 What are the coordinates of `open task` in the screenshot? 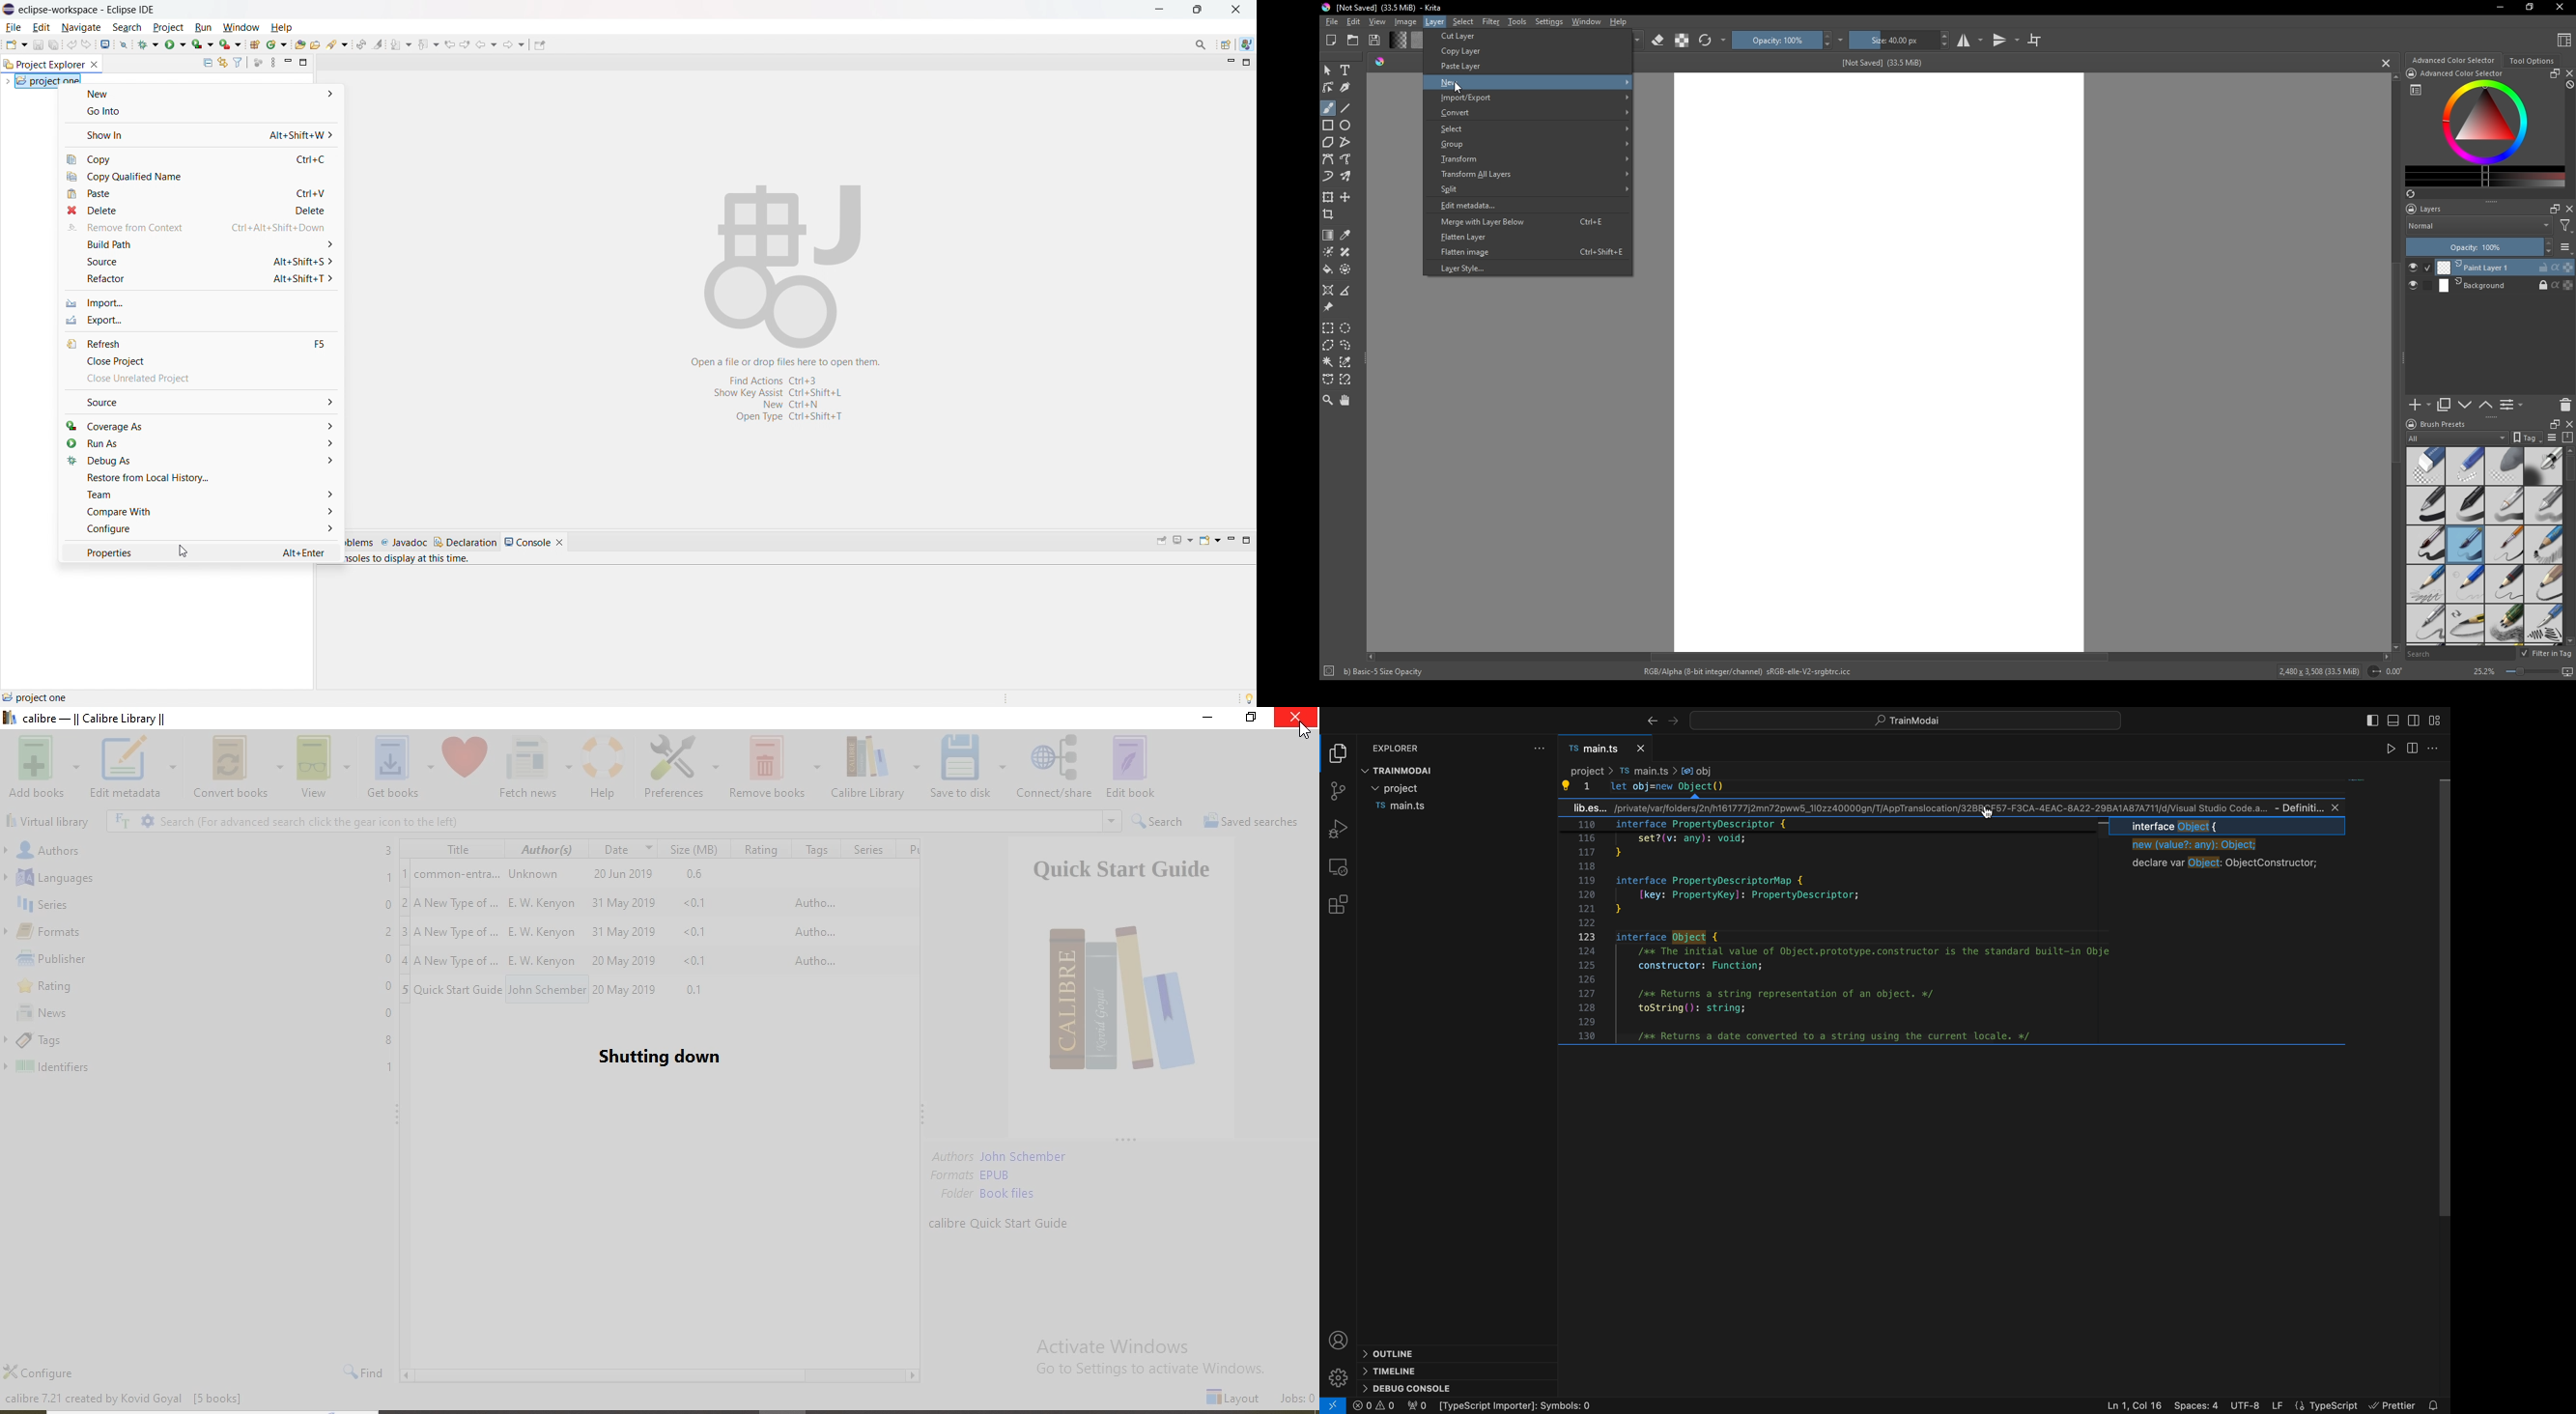 It's located at (316, 44).